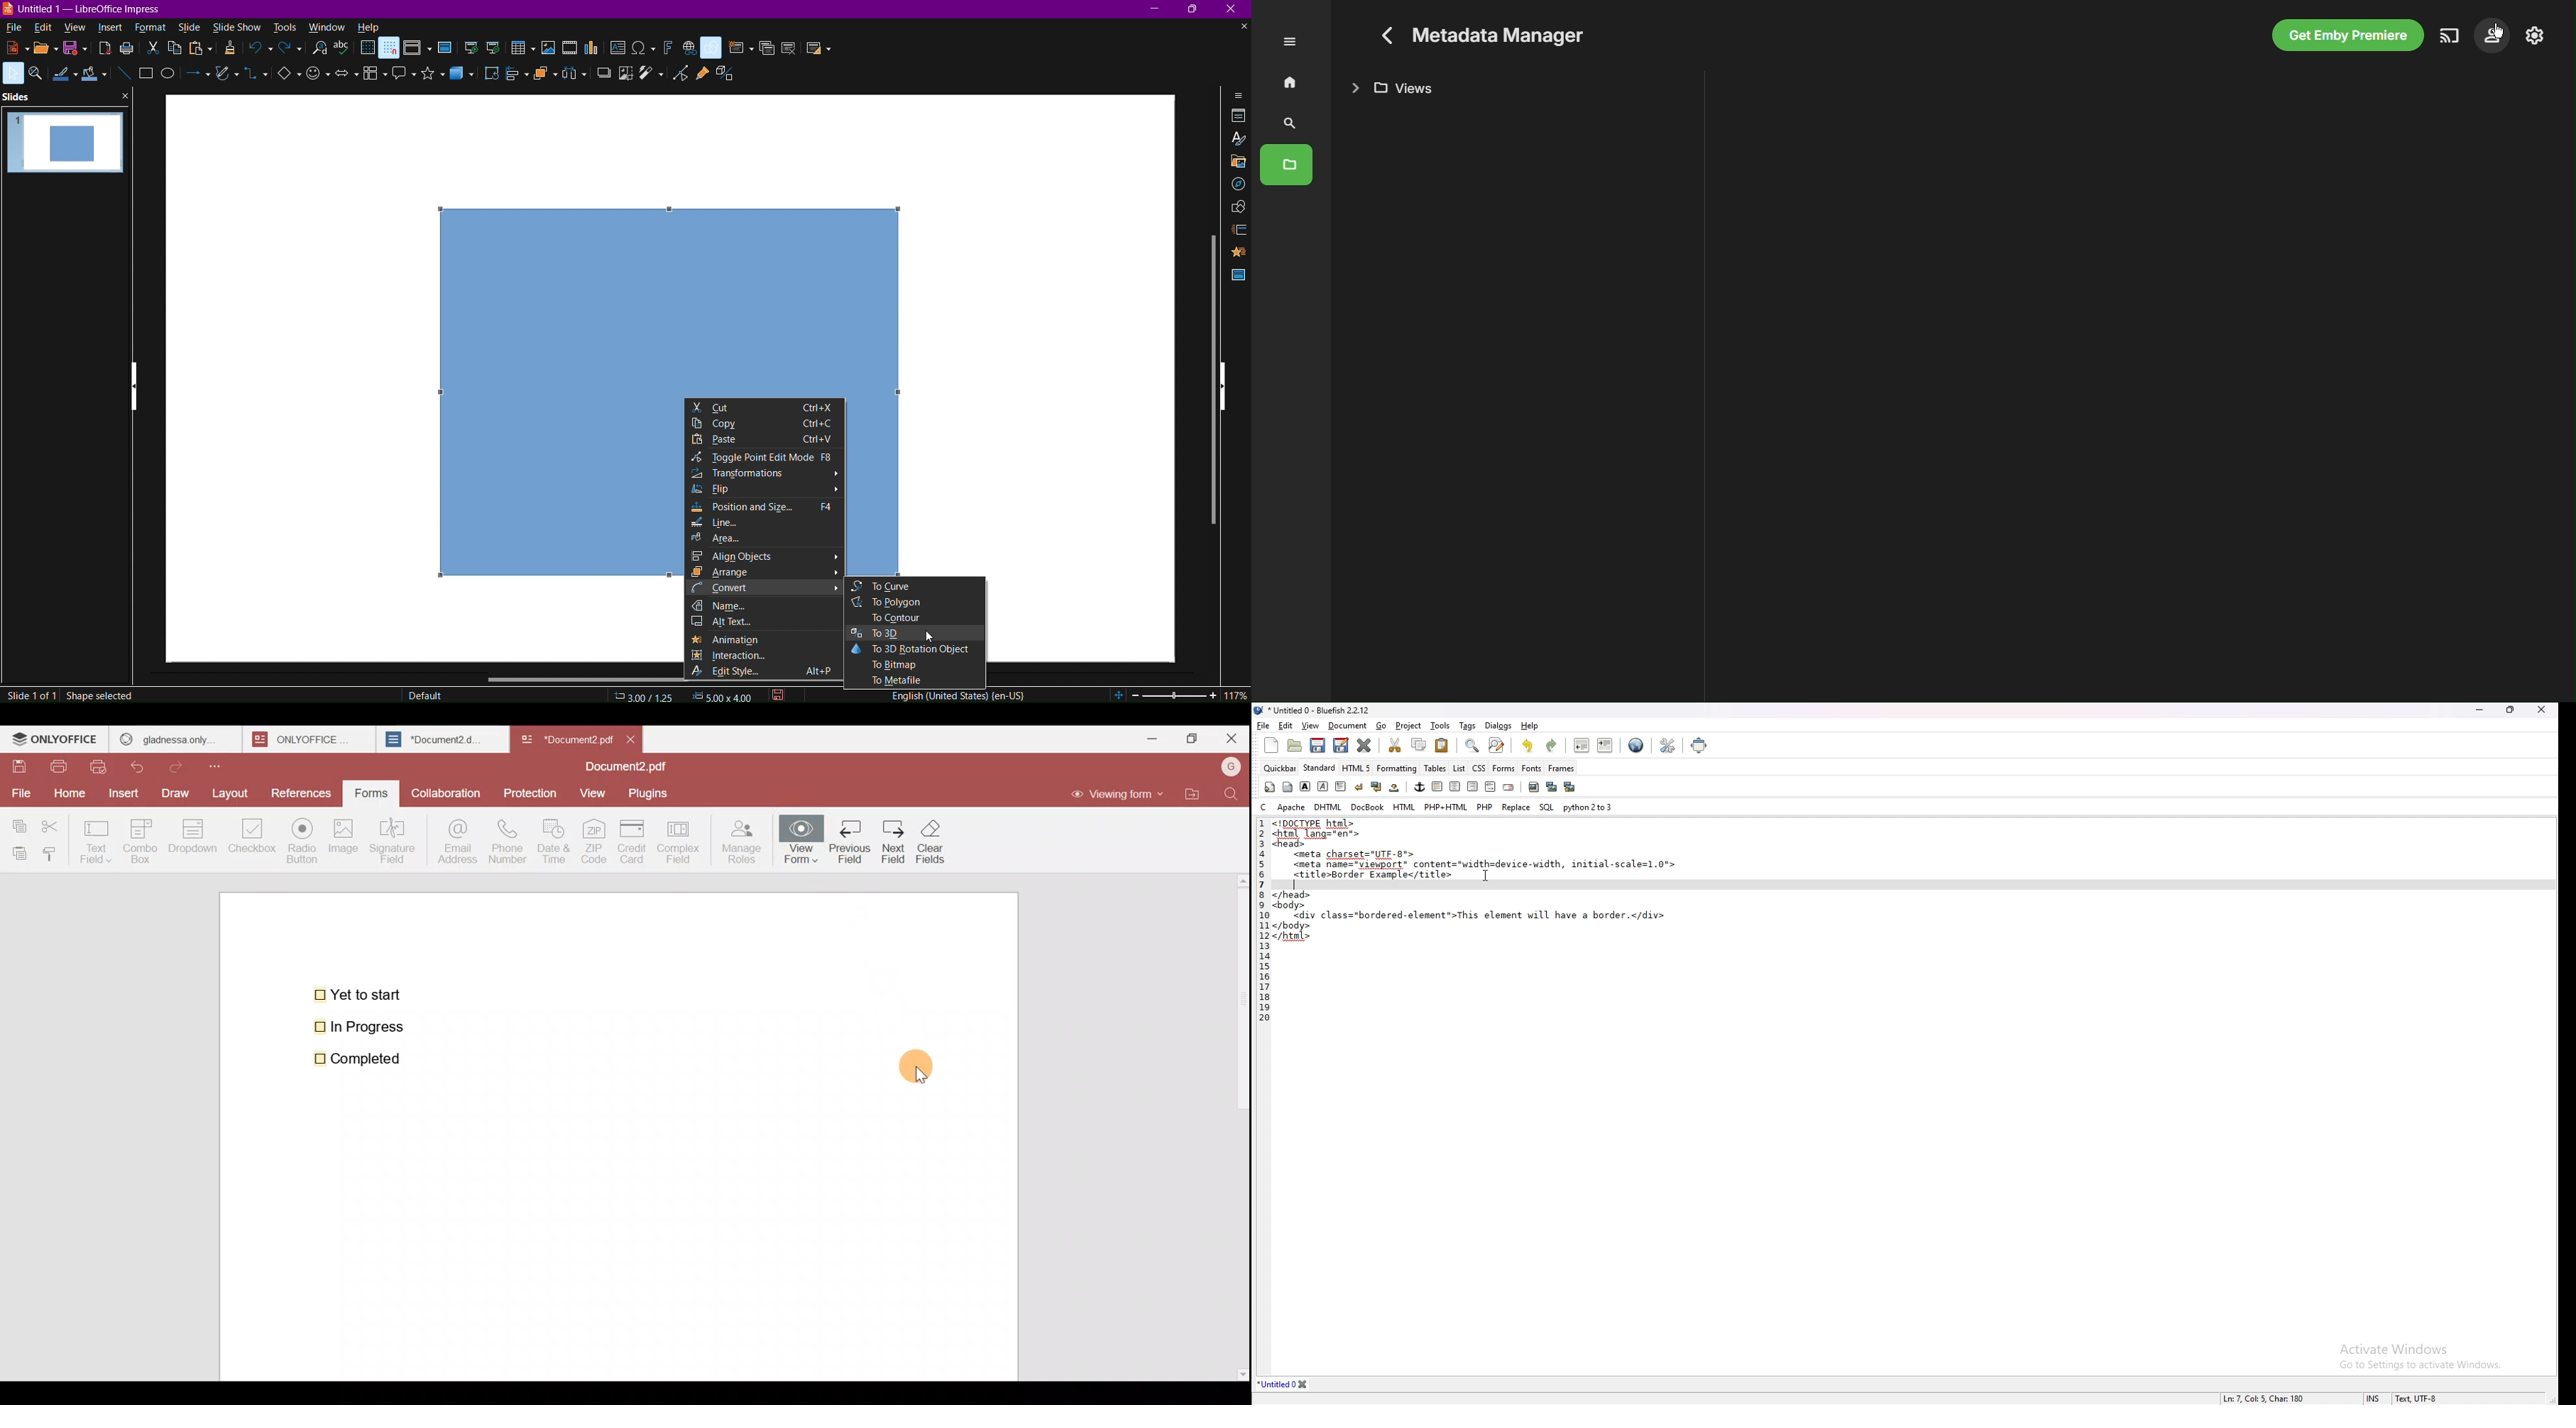 The width and height of the screenshot is (2576, 1428). What do you see at coordinates (1214, 695) in the screenshot?
I see `zoom in` at bounding box center [1214, 695].